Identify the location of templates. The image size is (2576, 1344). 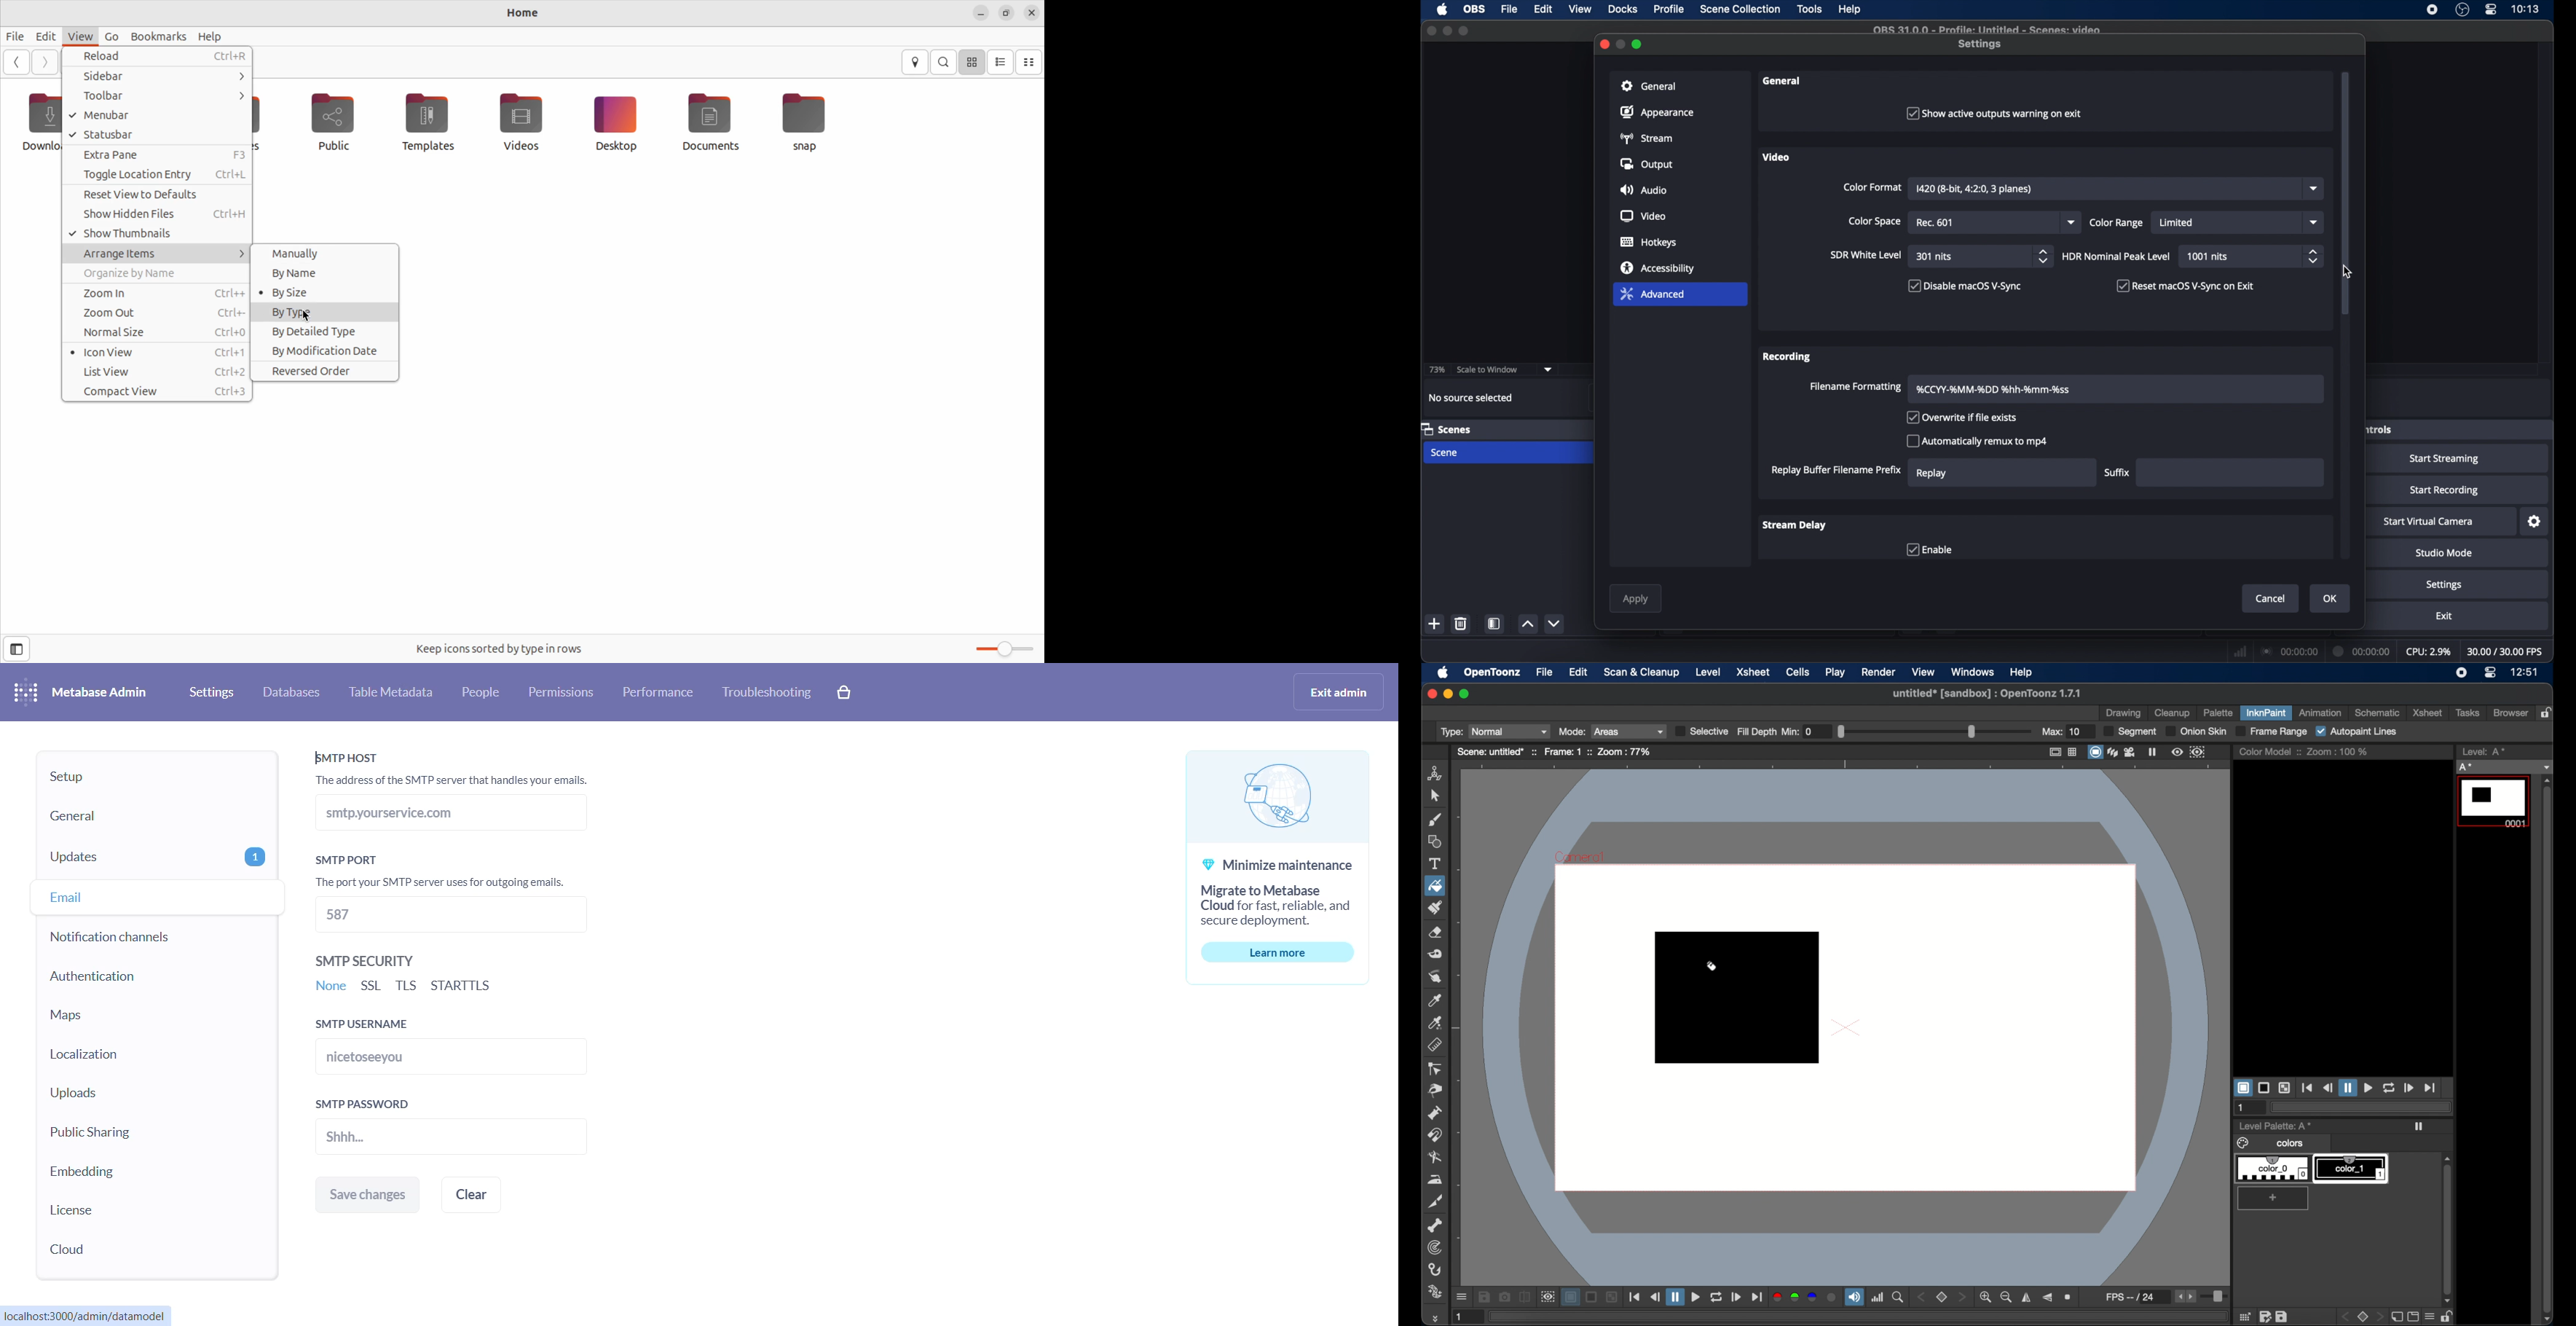
(427, 121).